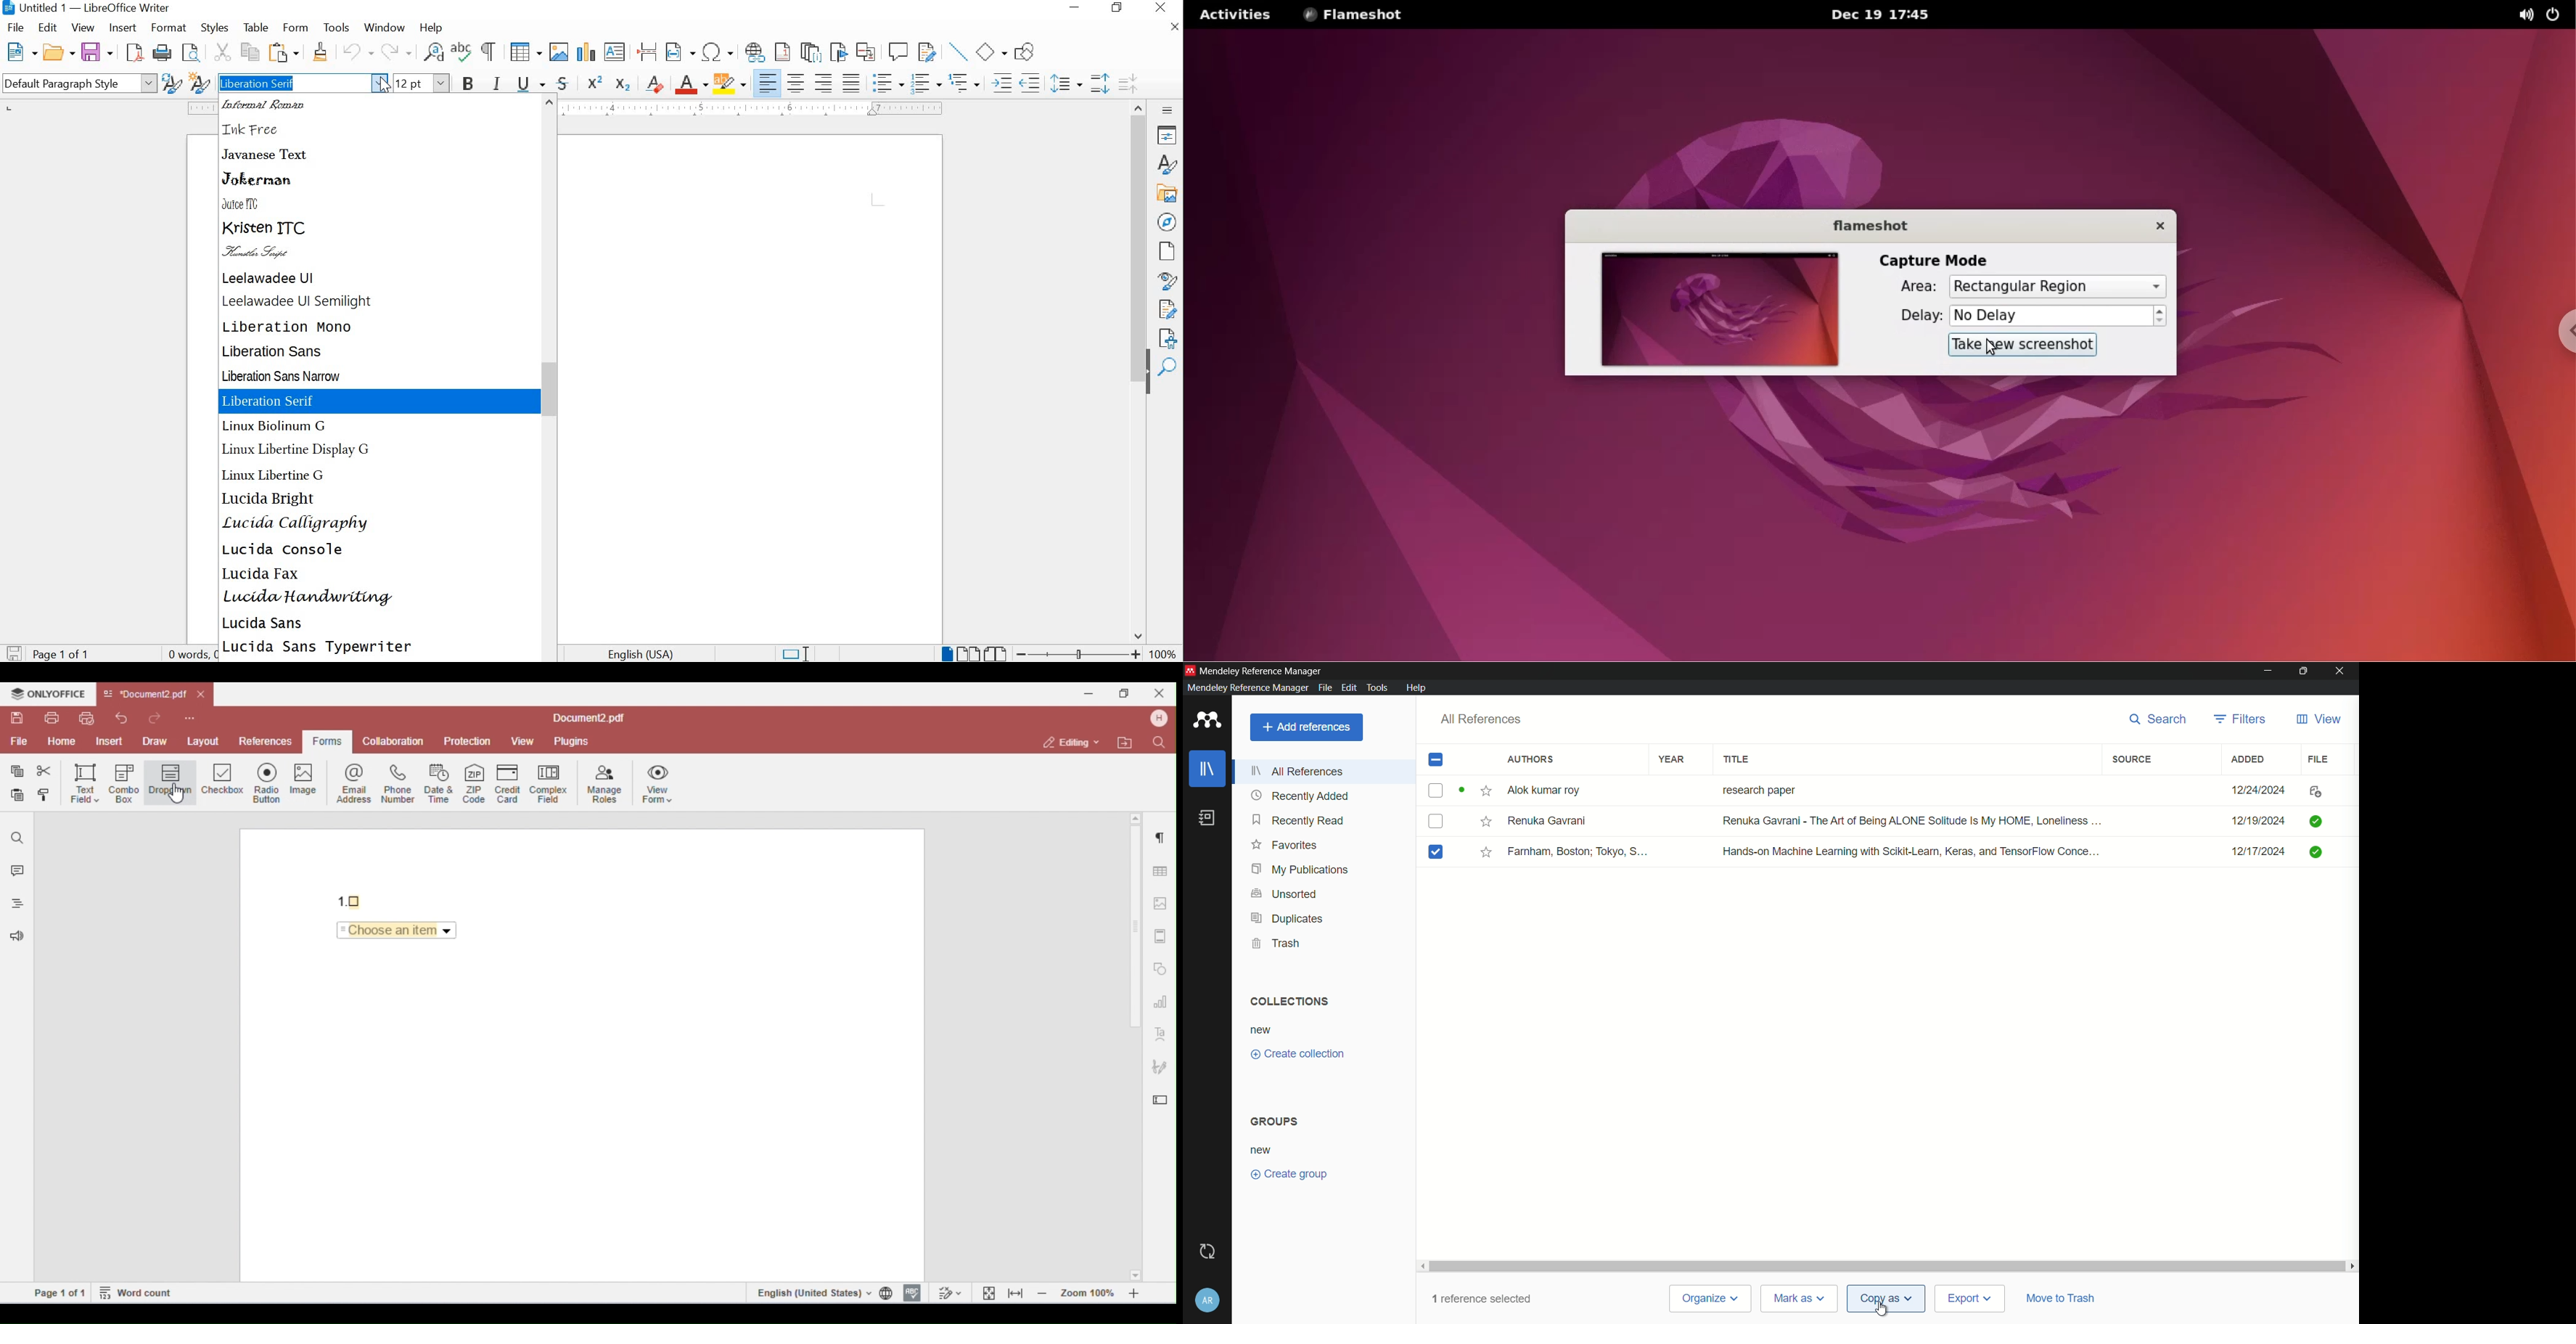 The width and height of the screenshot is (2576, 1344). Describe the element at coordinates (1886, 1298) in the screenshot. I see `copy as` at that location.